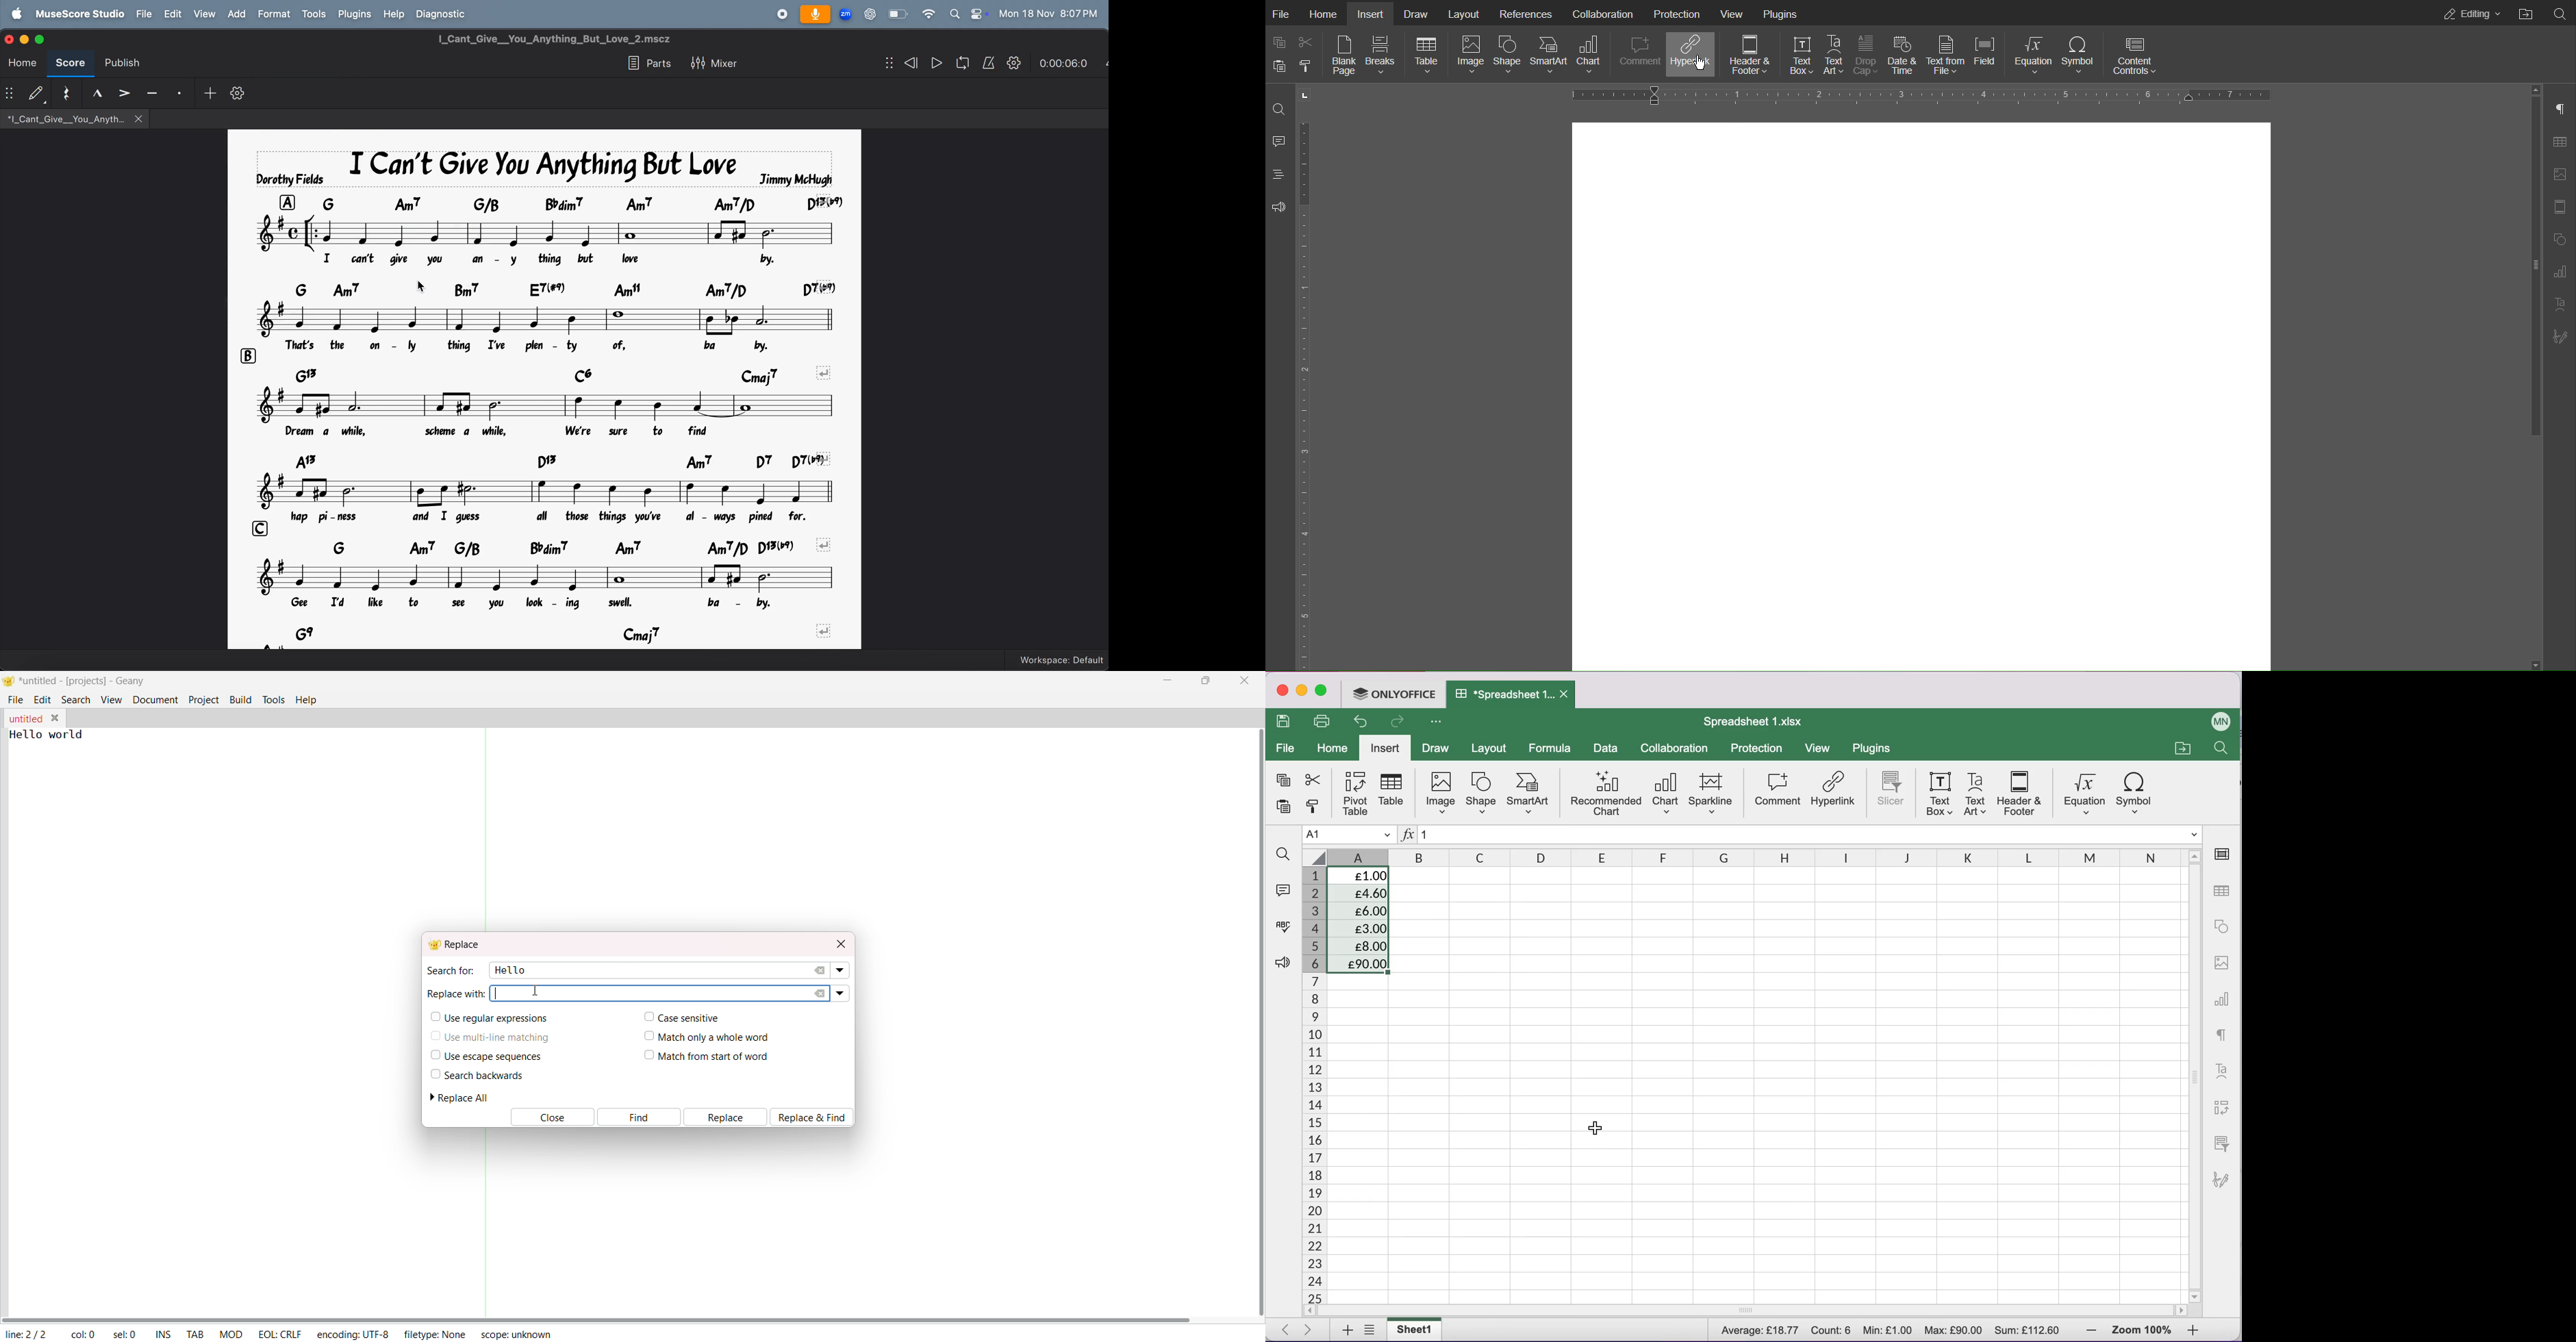 The width and height of the screenshot is (2576, 1344). I want to click on previous sheet, so click(1287, 1331).